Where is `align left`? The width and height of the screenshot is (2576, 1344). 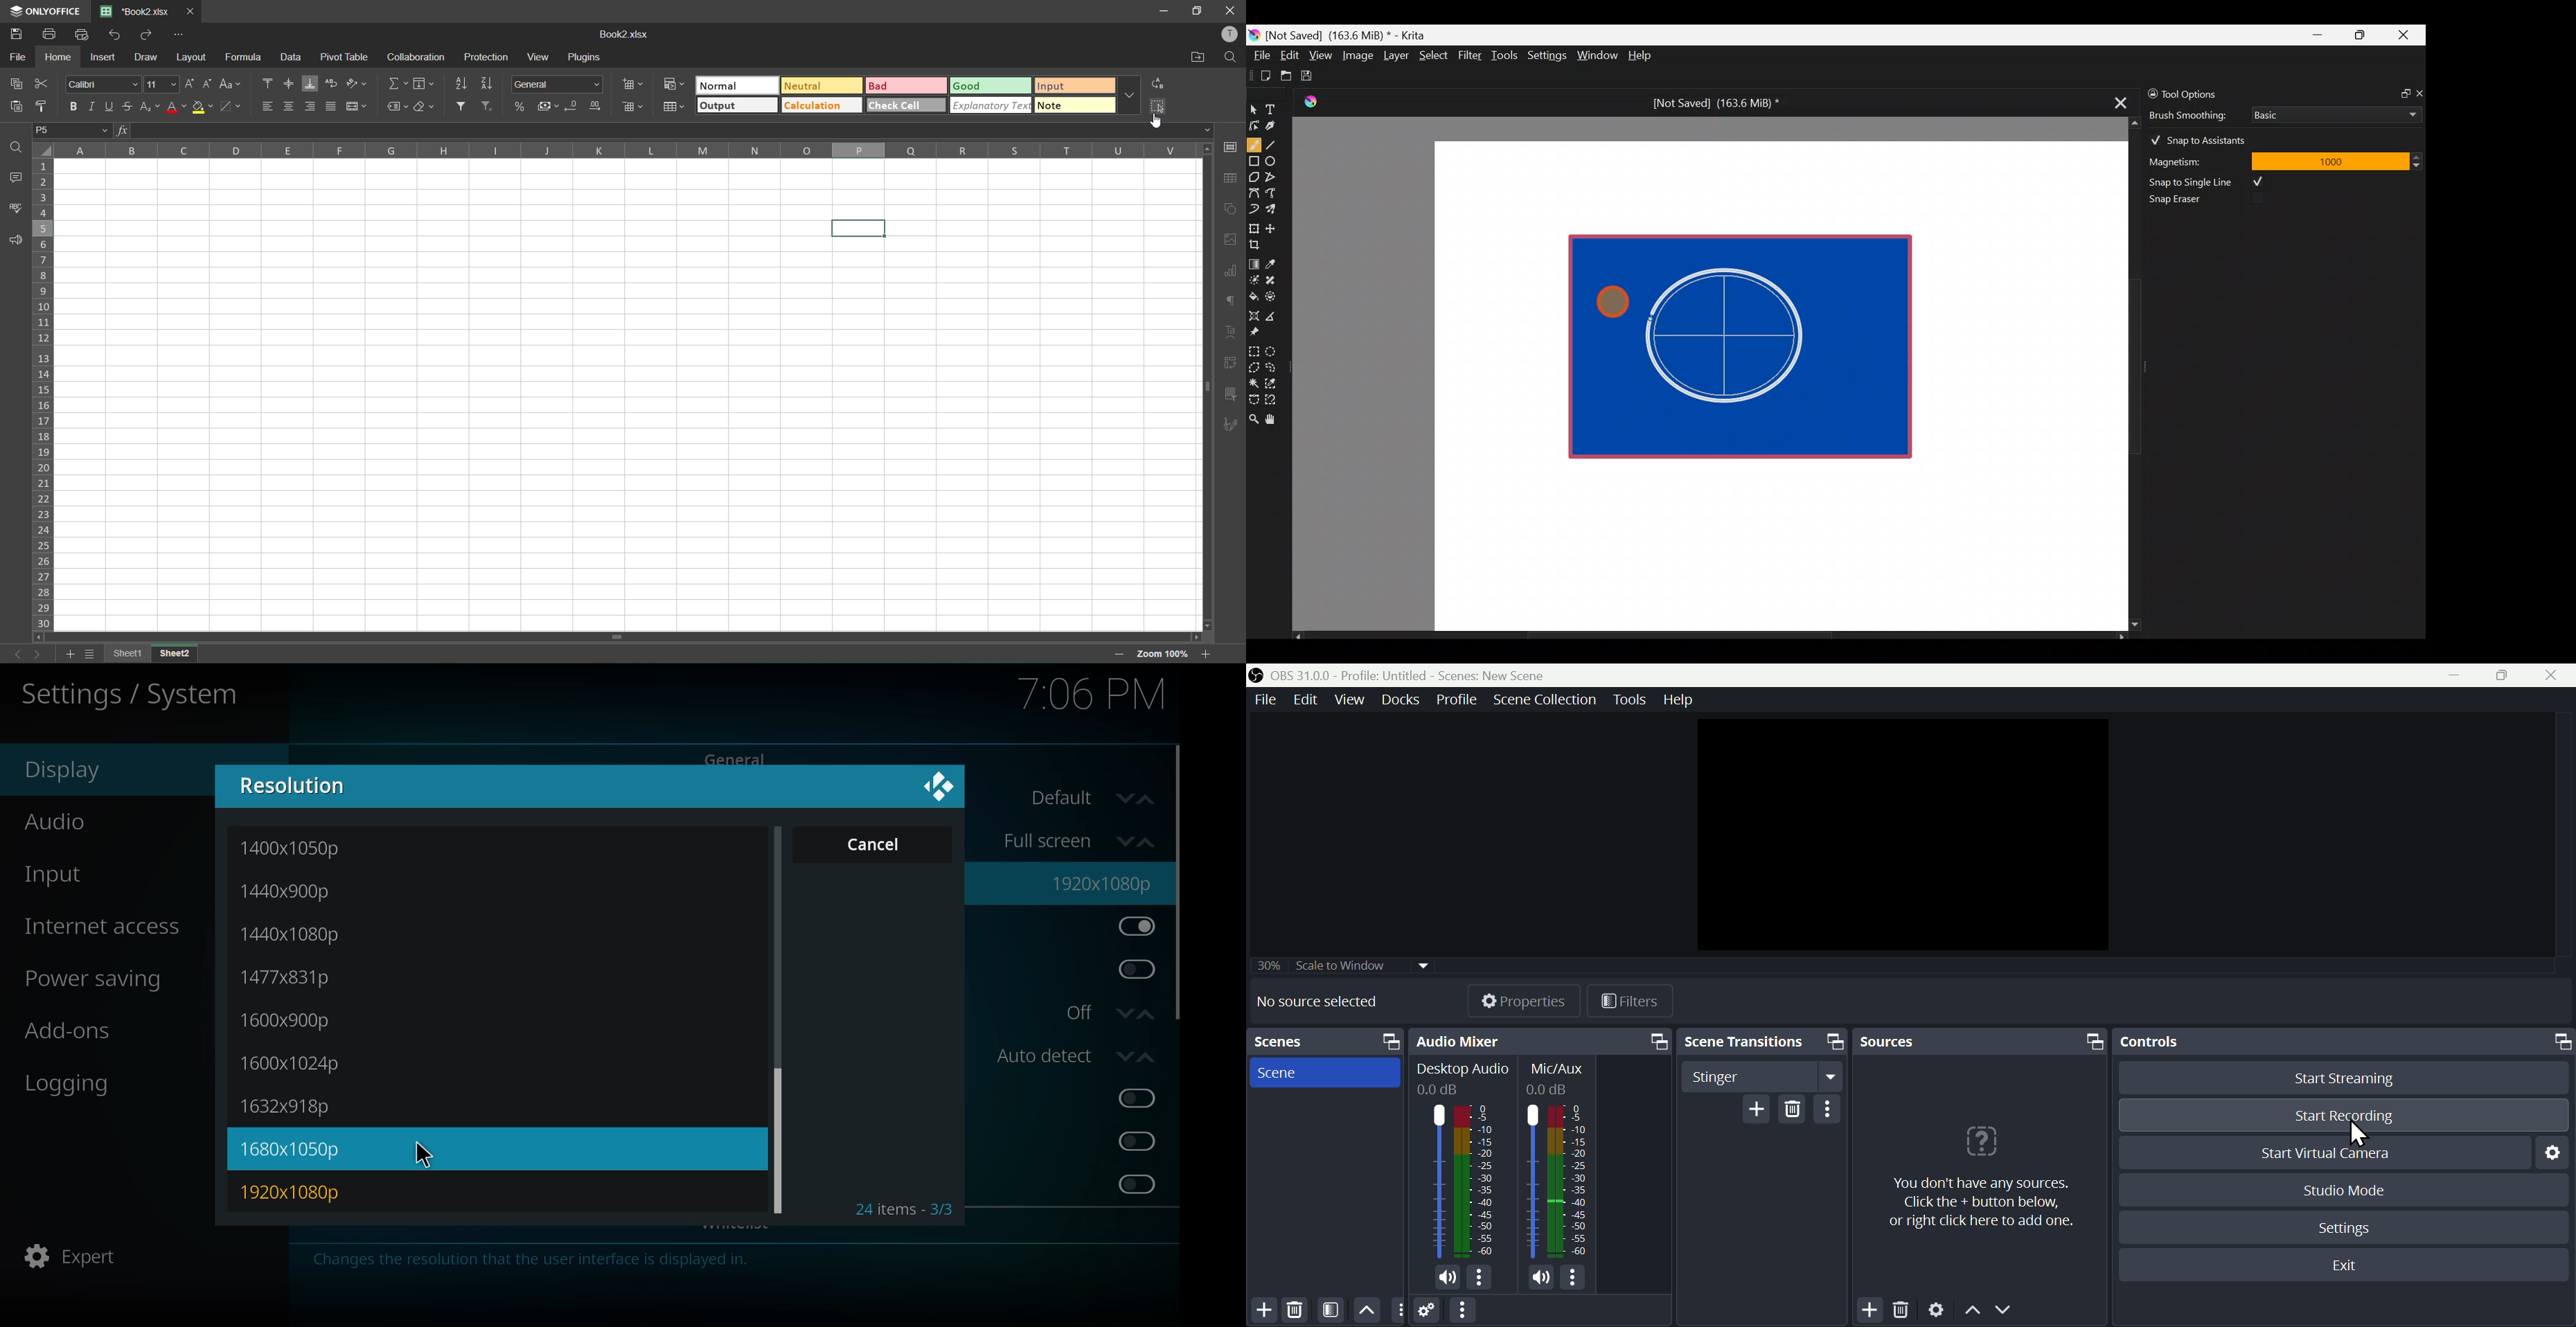 align left is located at coordinates (266, 109).